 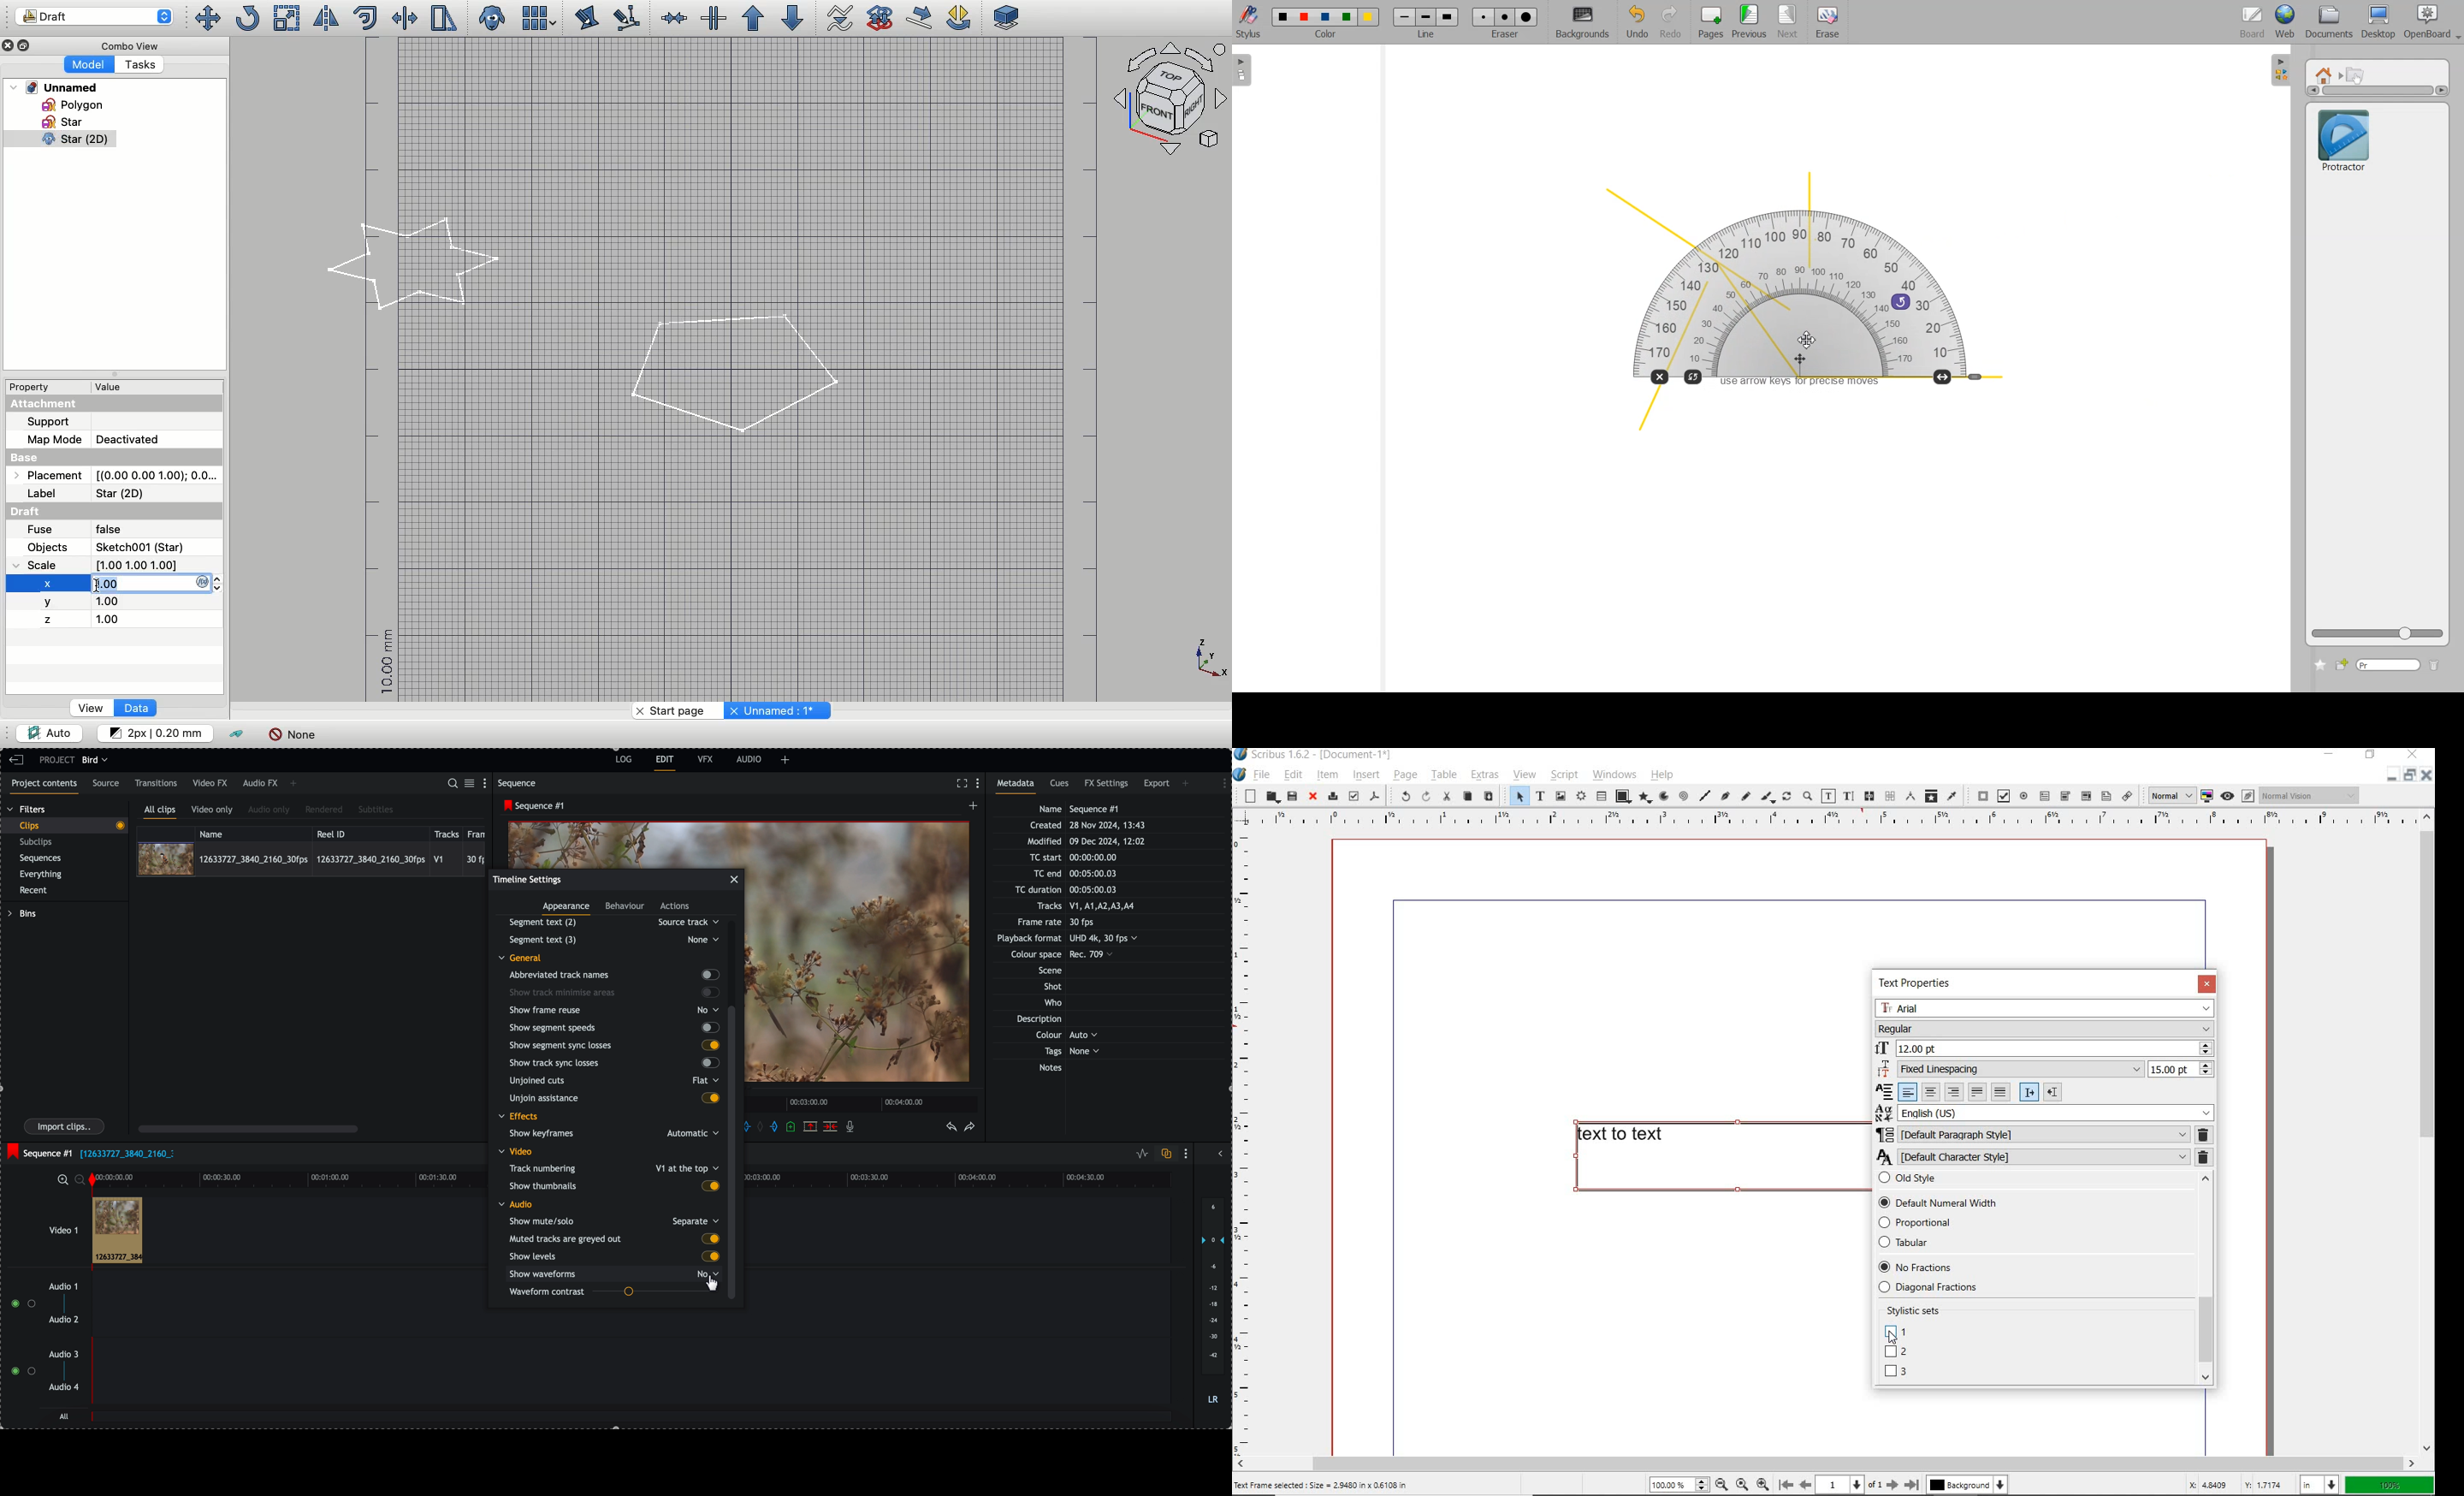 I want to click on Array tools, so click(x=536, y=18).